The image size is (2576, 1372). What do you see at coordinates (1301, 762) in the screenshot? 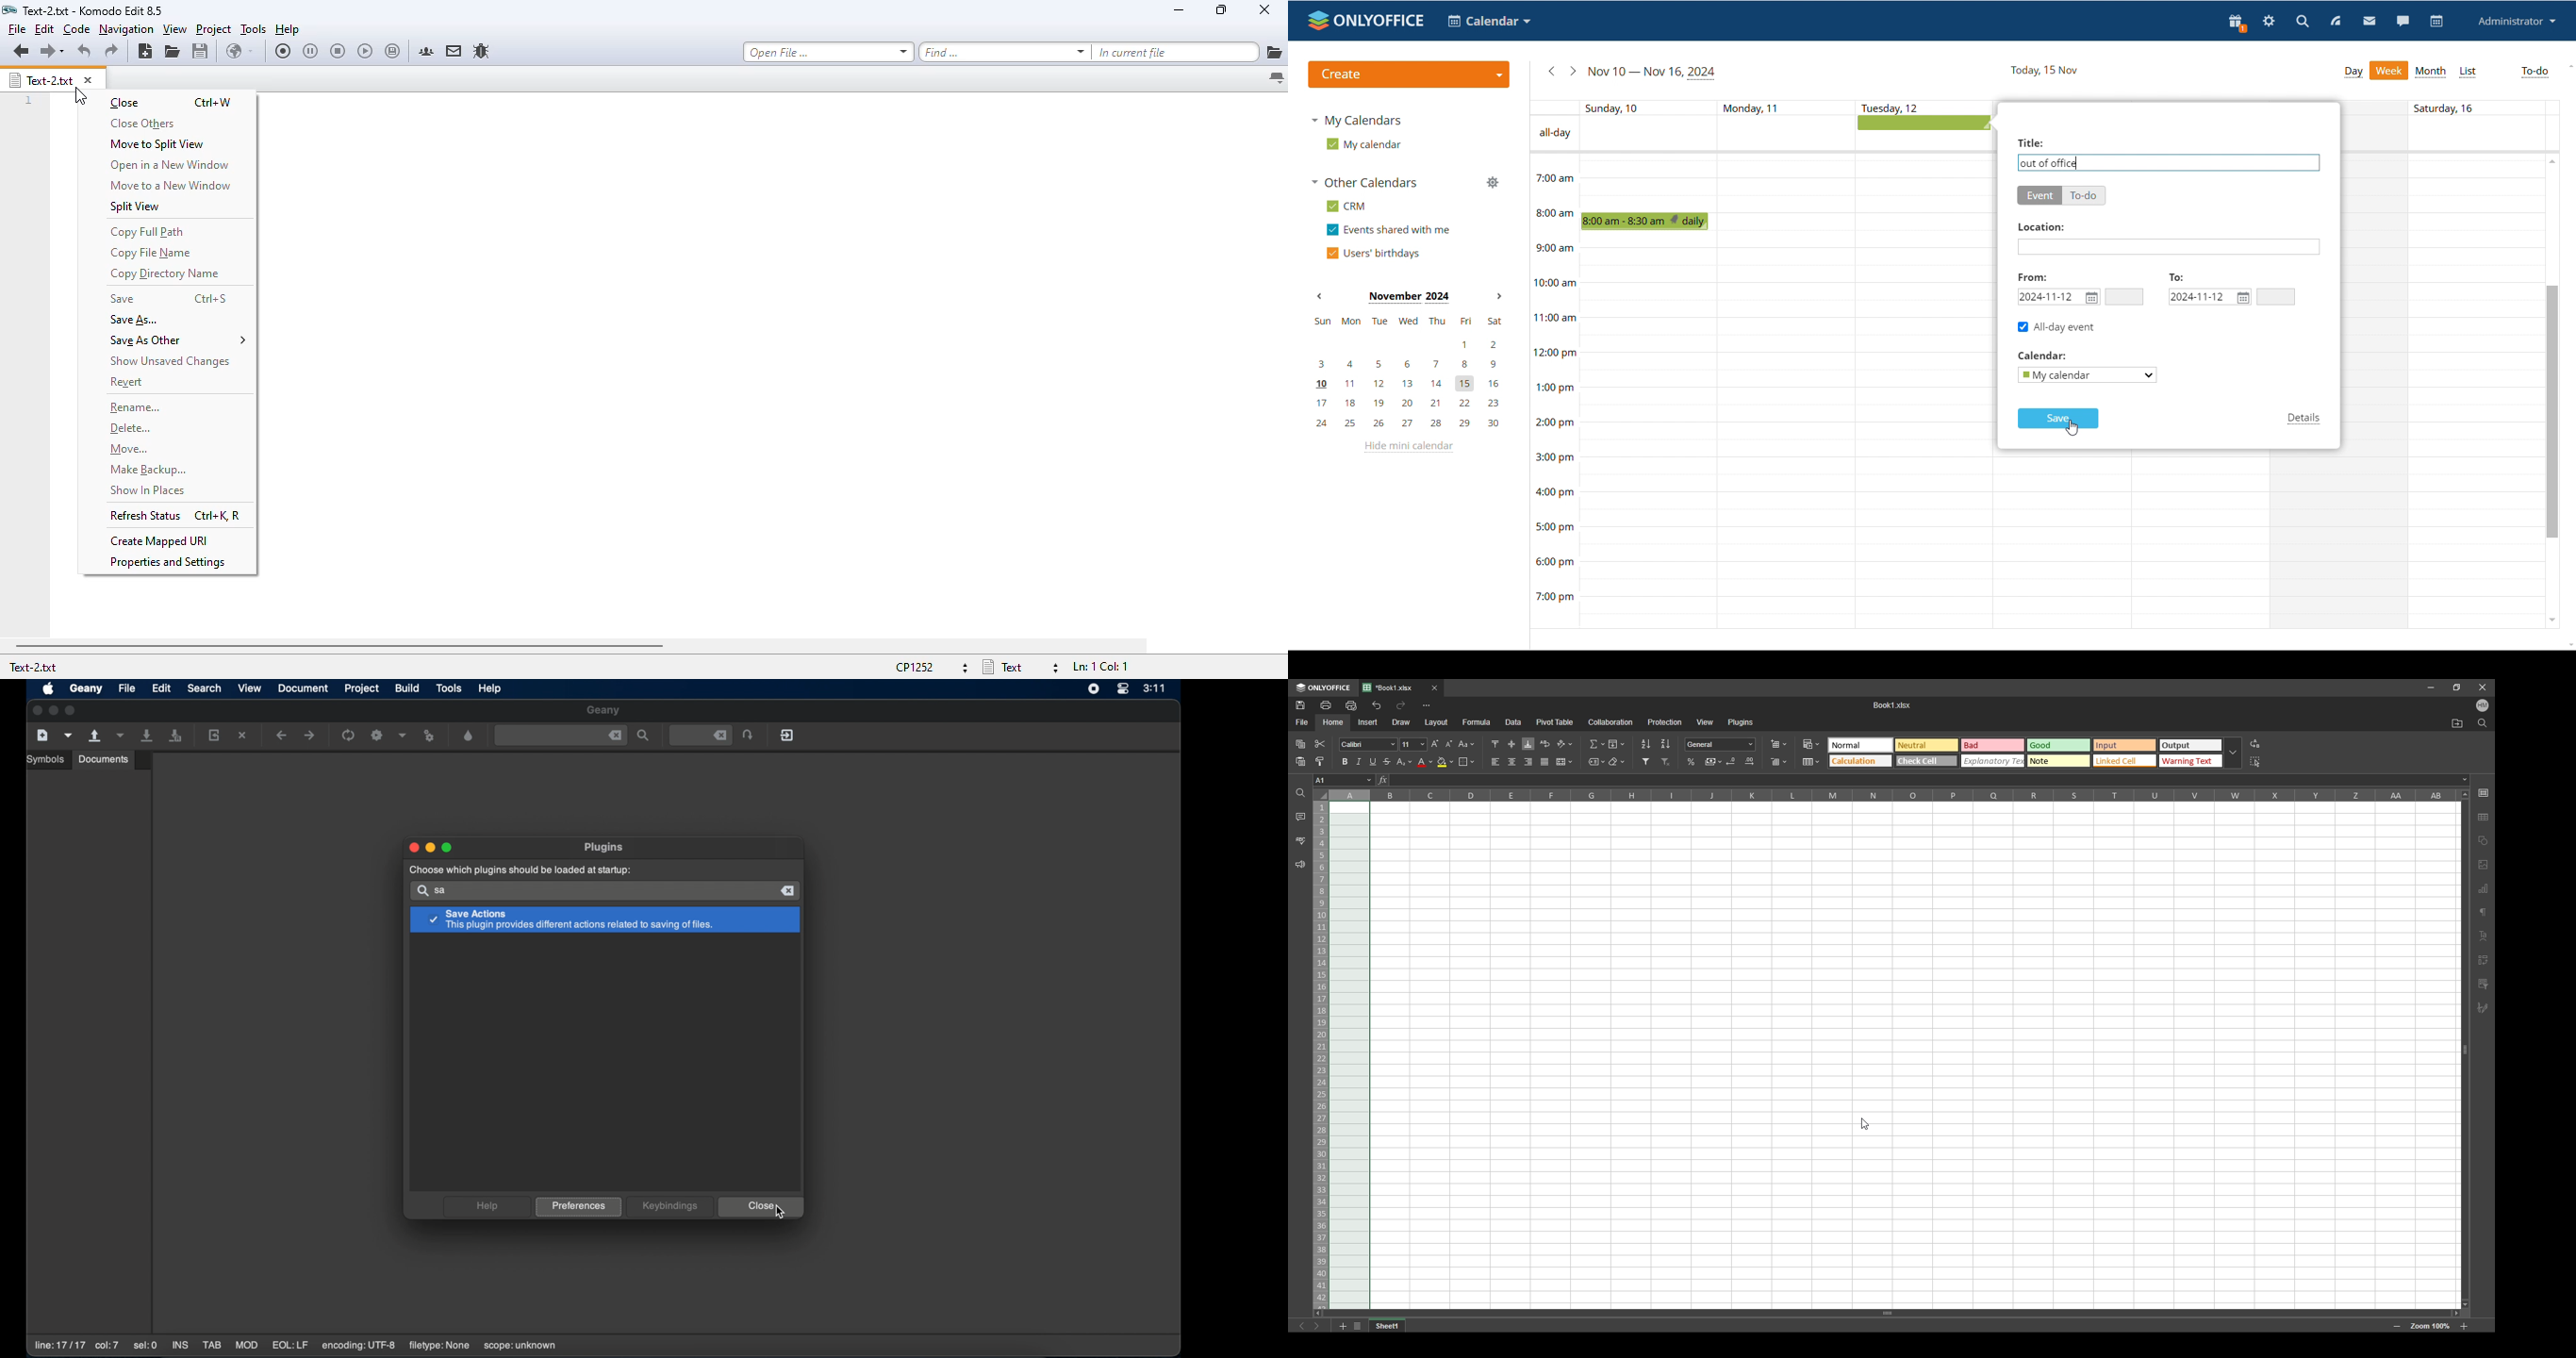
I see `paste` at bounding box center [1301, 762].